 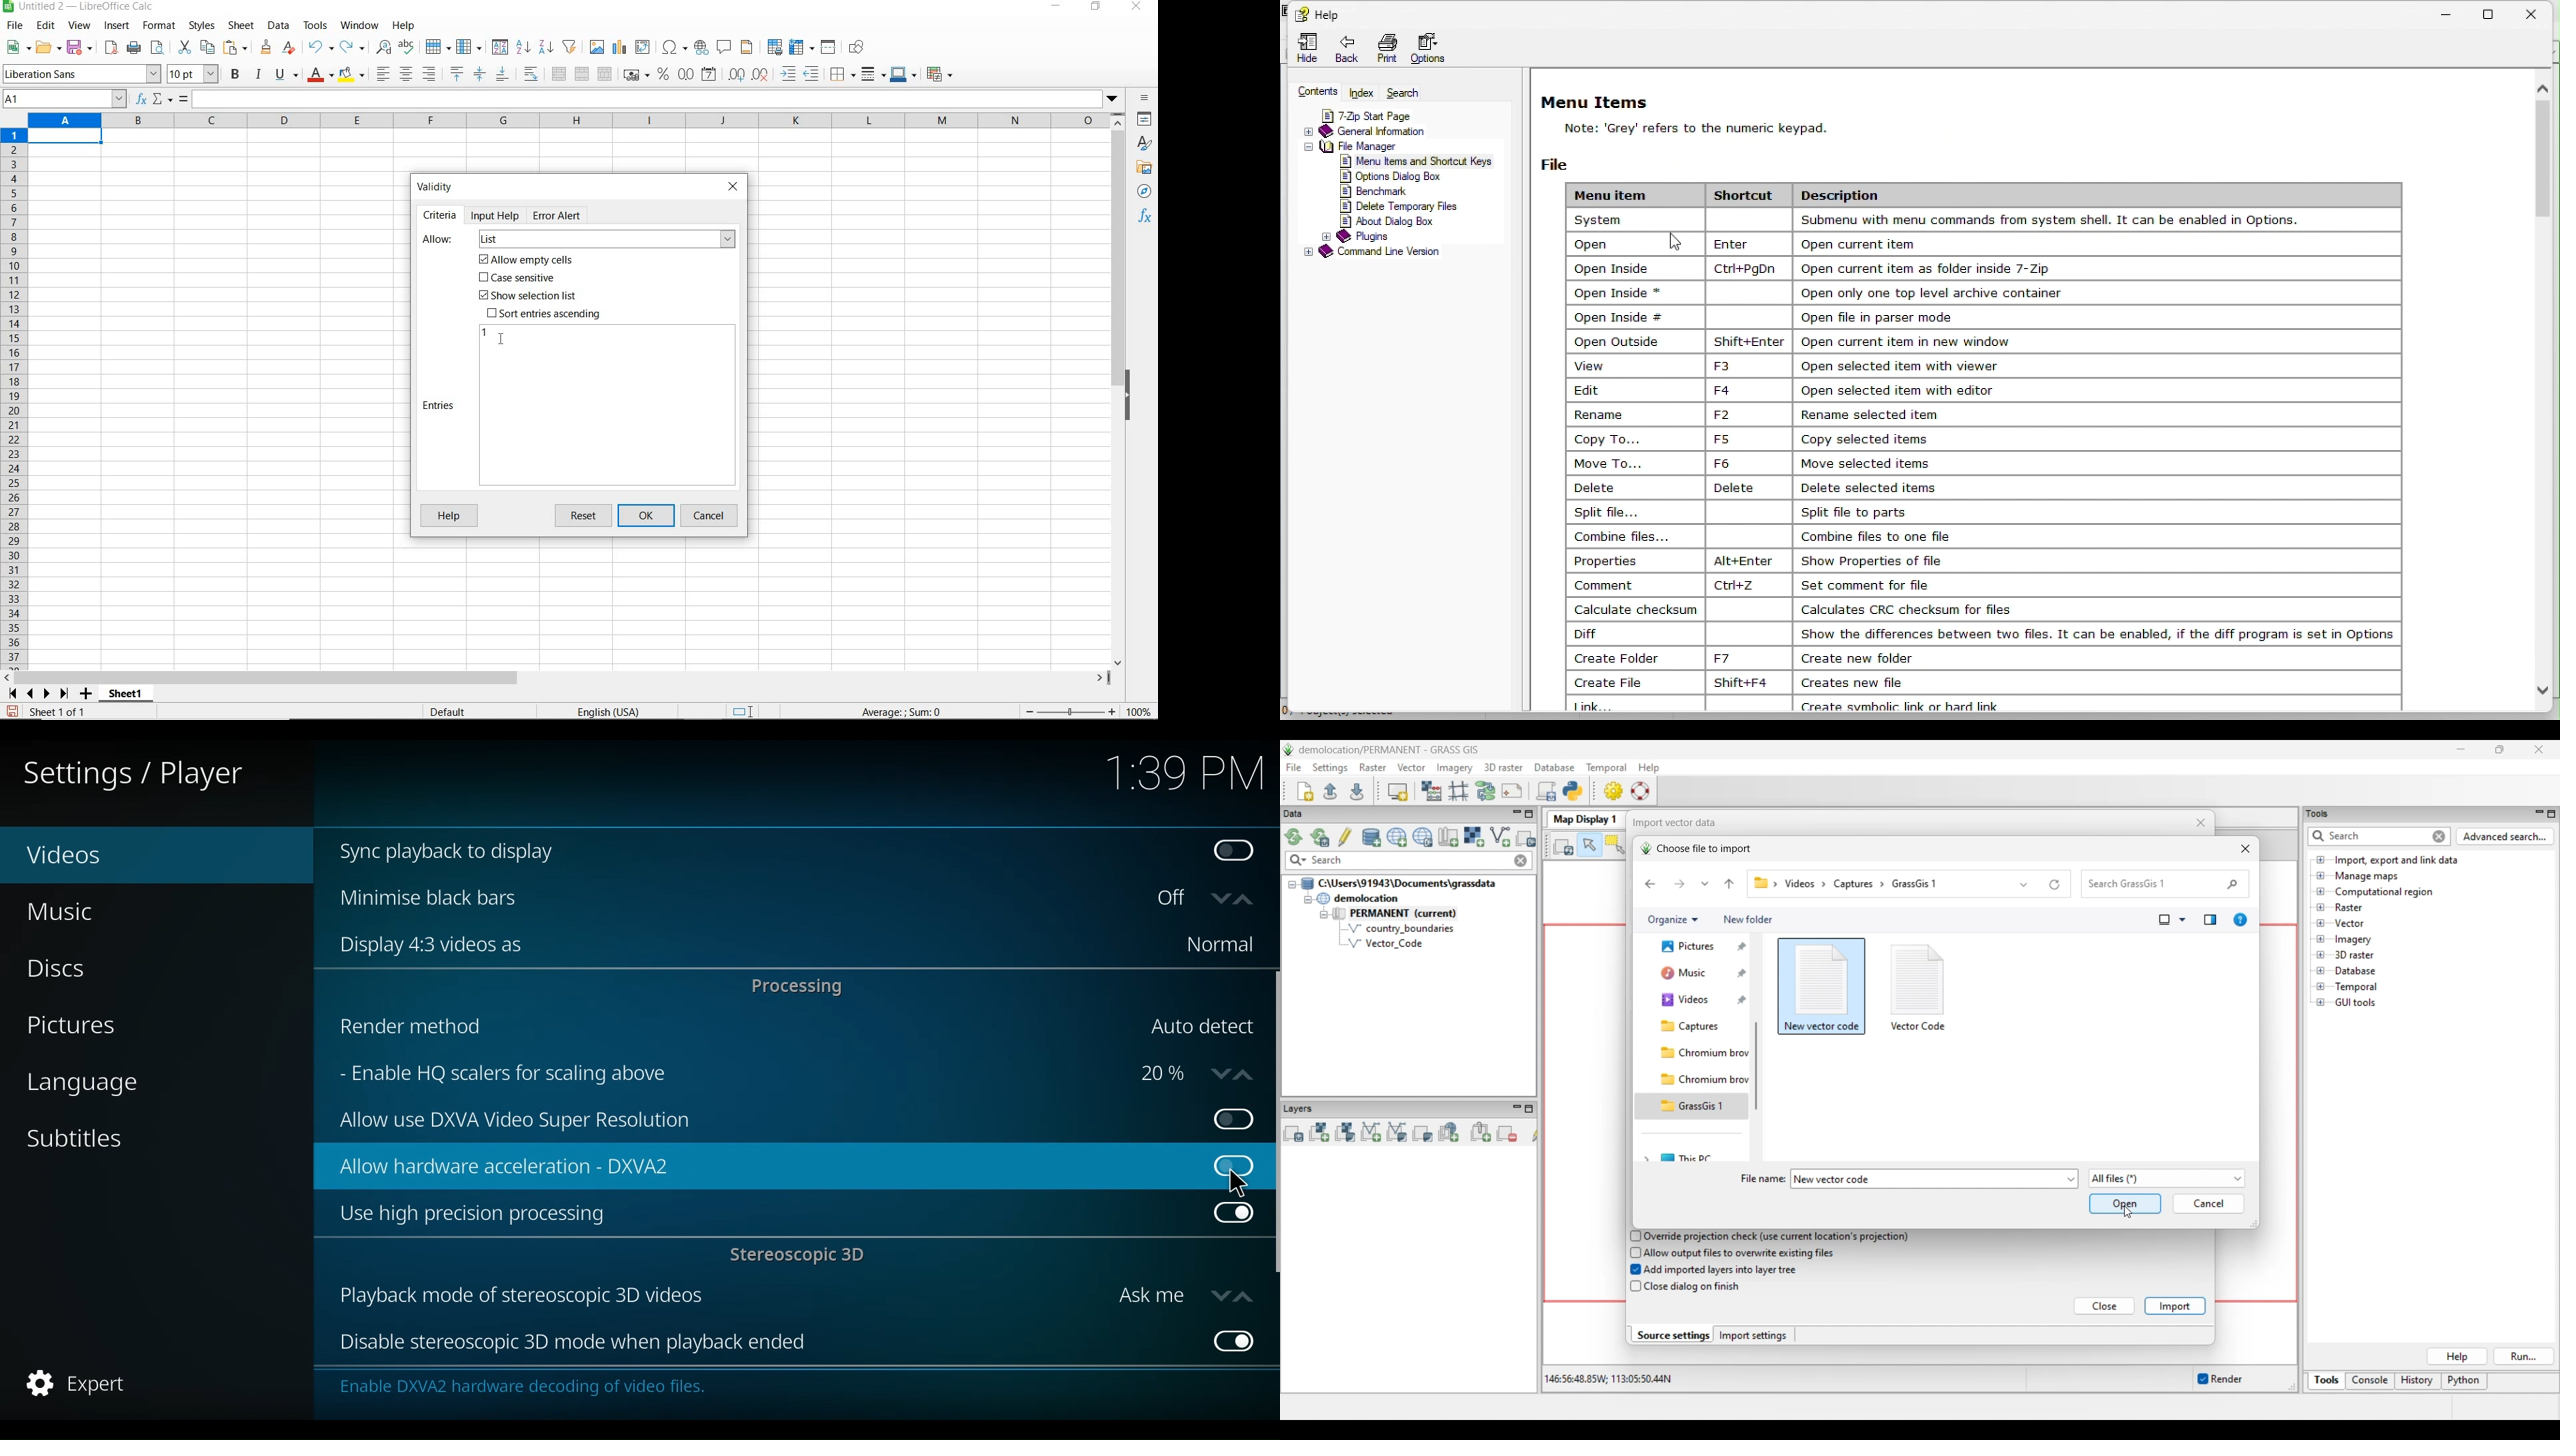 What do you see at coordinates (440, 406) in the screenshot?
I see `Entries` at bounding box center [440, 406].